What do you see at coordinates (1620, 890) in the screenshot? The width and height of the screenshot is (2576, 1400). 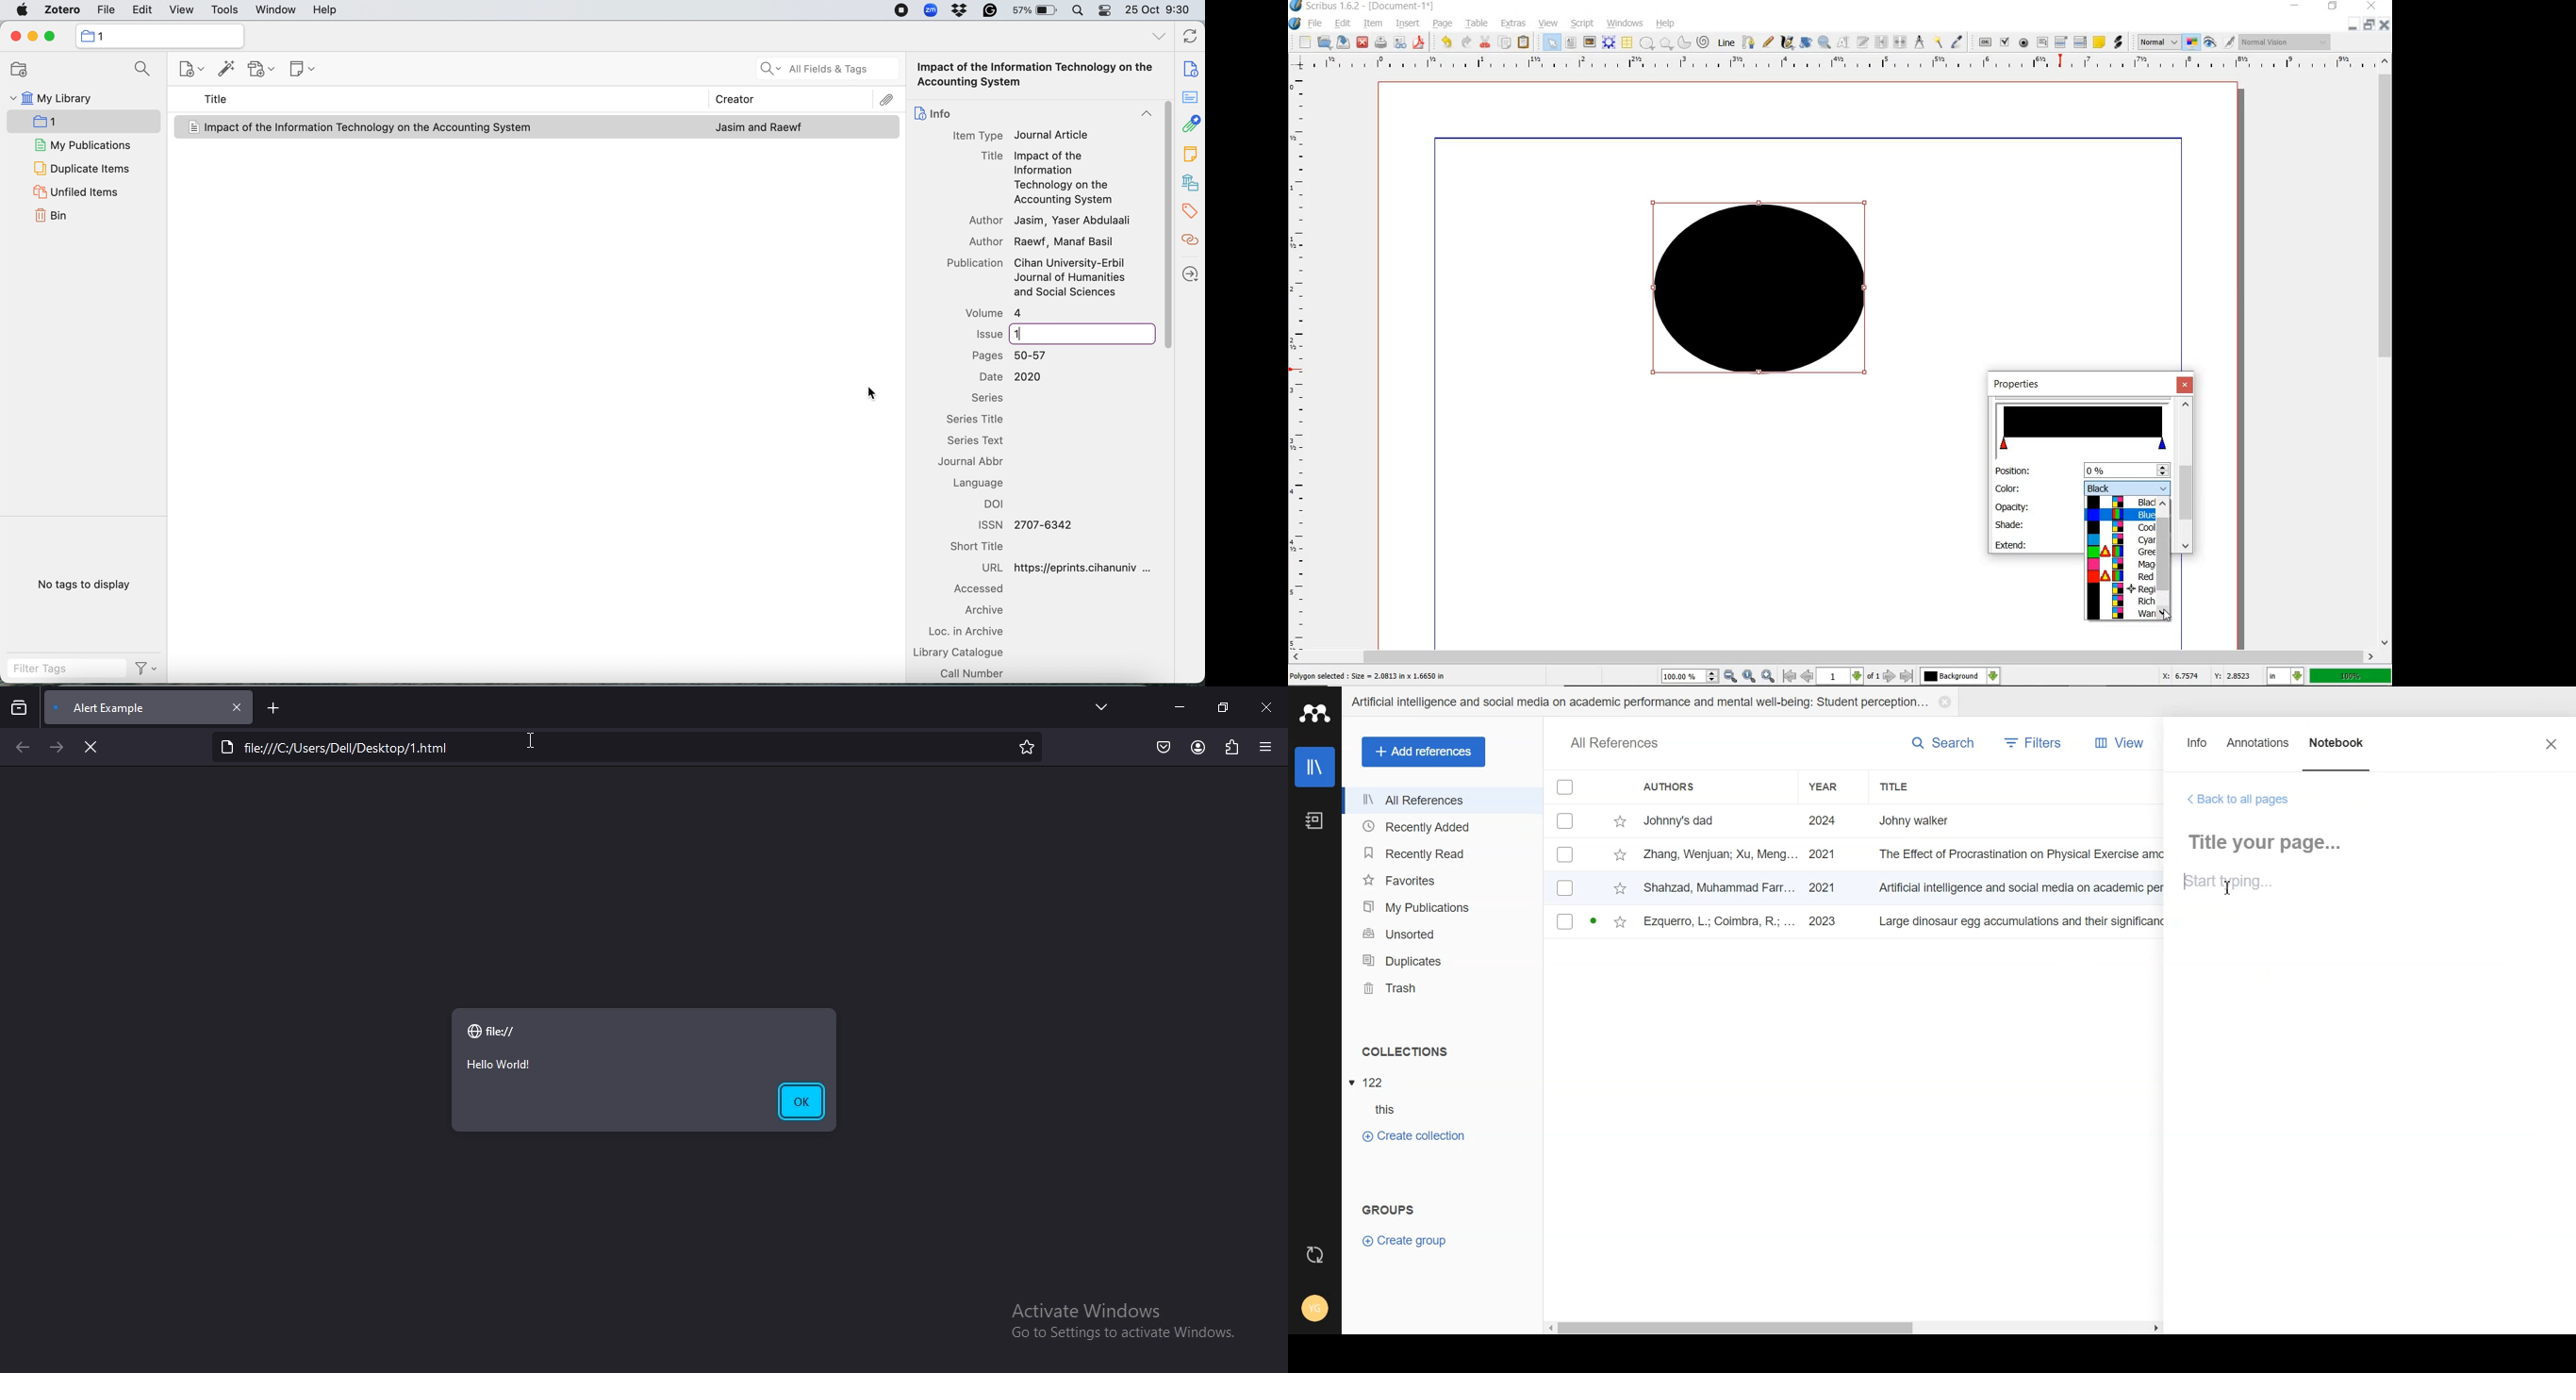 I see `star` at bounding box center [1620, 890].